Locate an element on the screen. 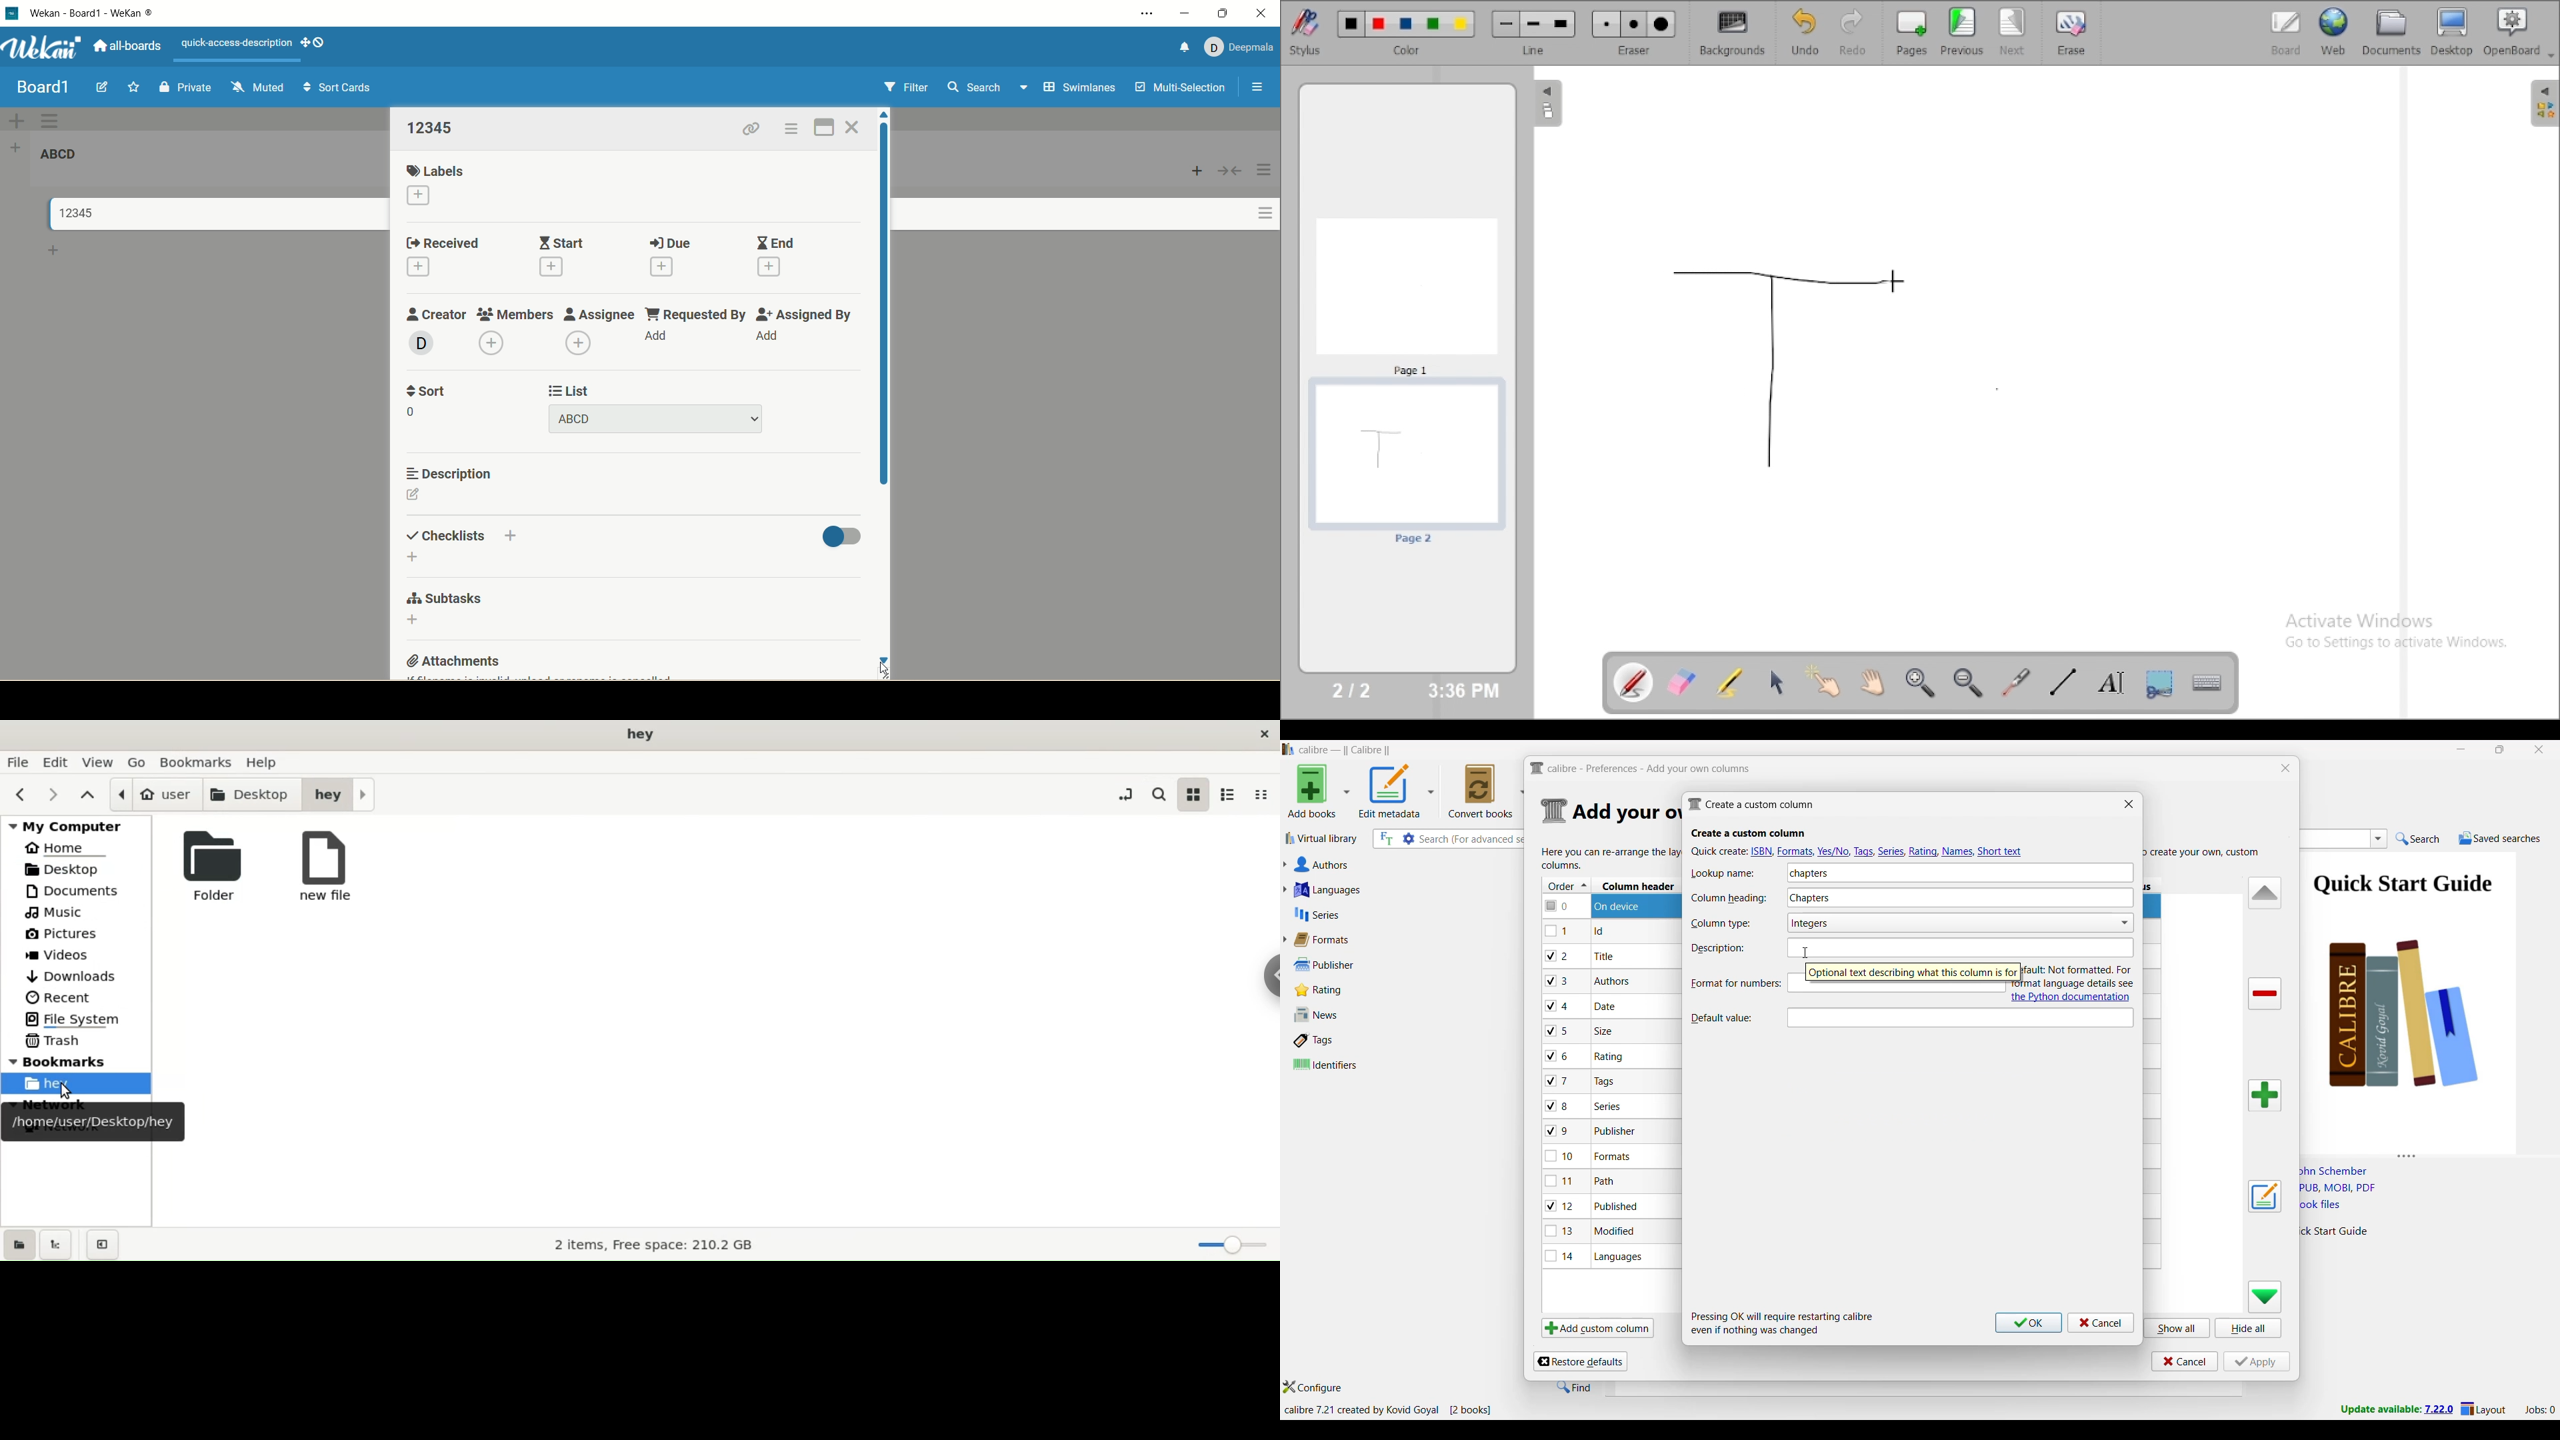 The width and height of the screenshot is (2576, 1456). members is located at coordinates (515, 311).